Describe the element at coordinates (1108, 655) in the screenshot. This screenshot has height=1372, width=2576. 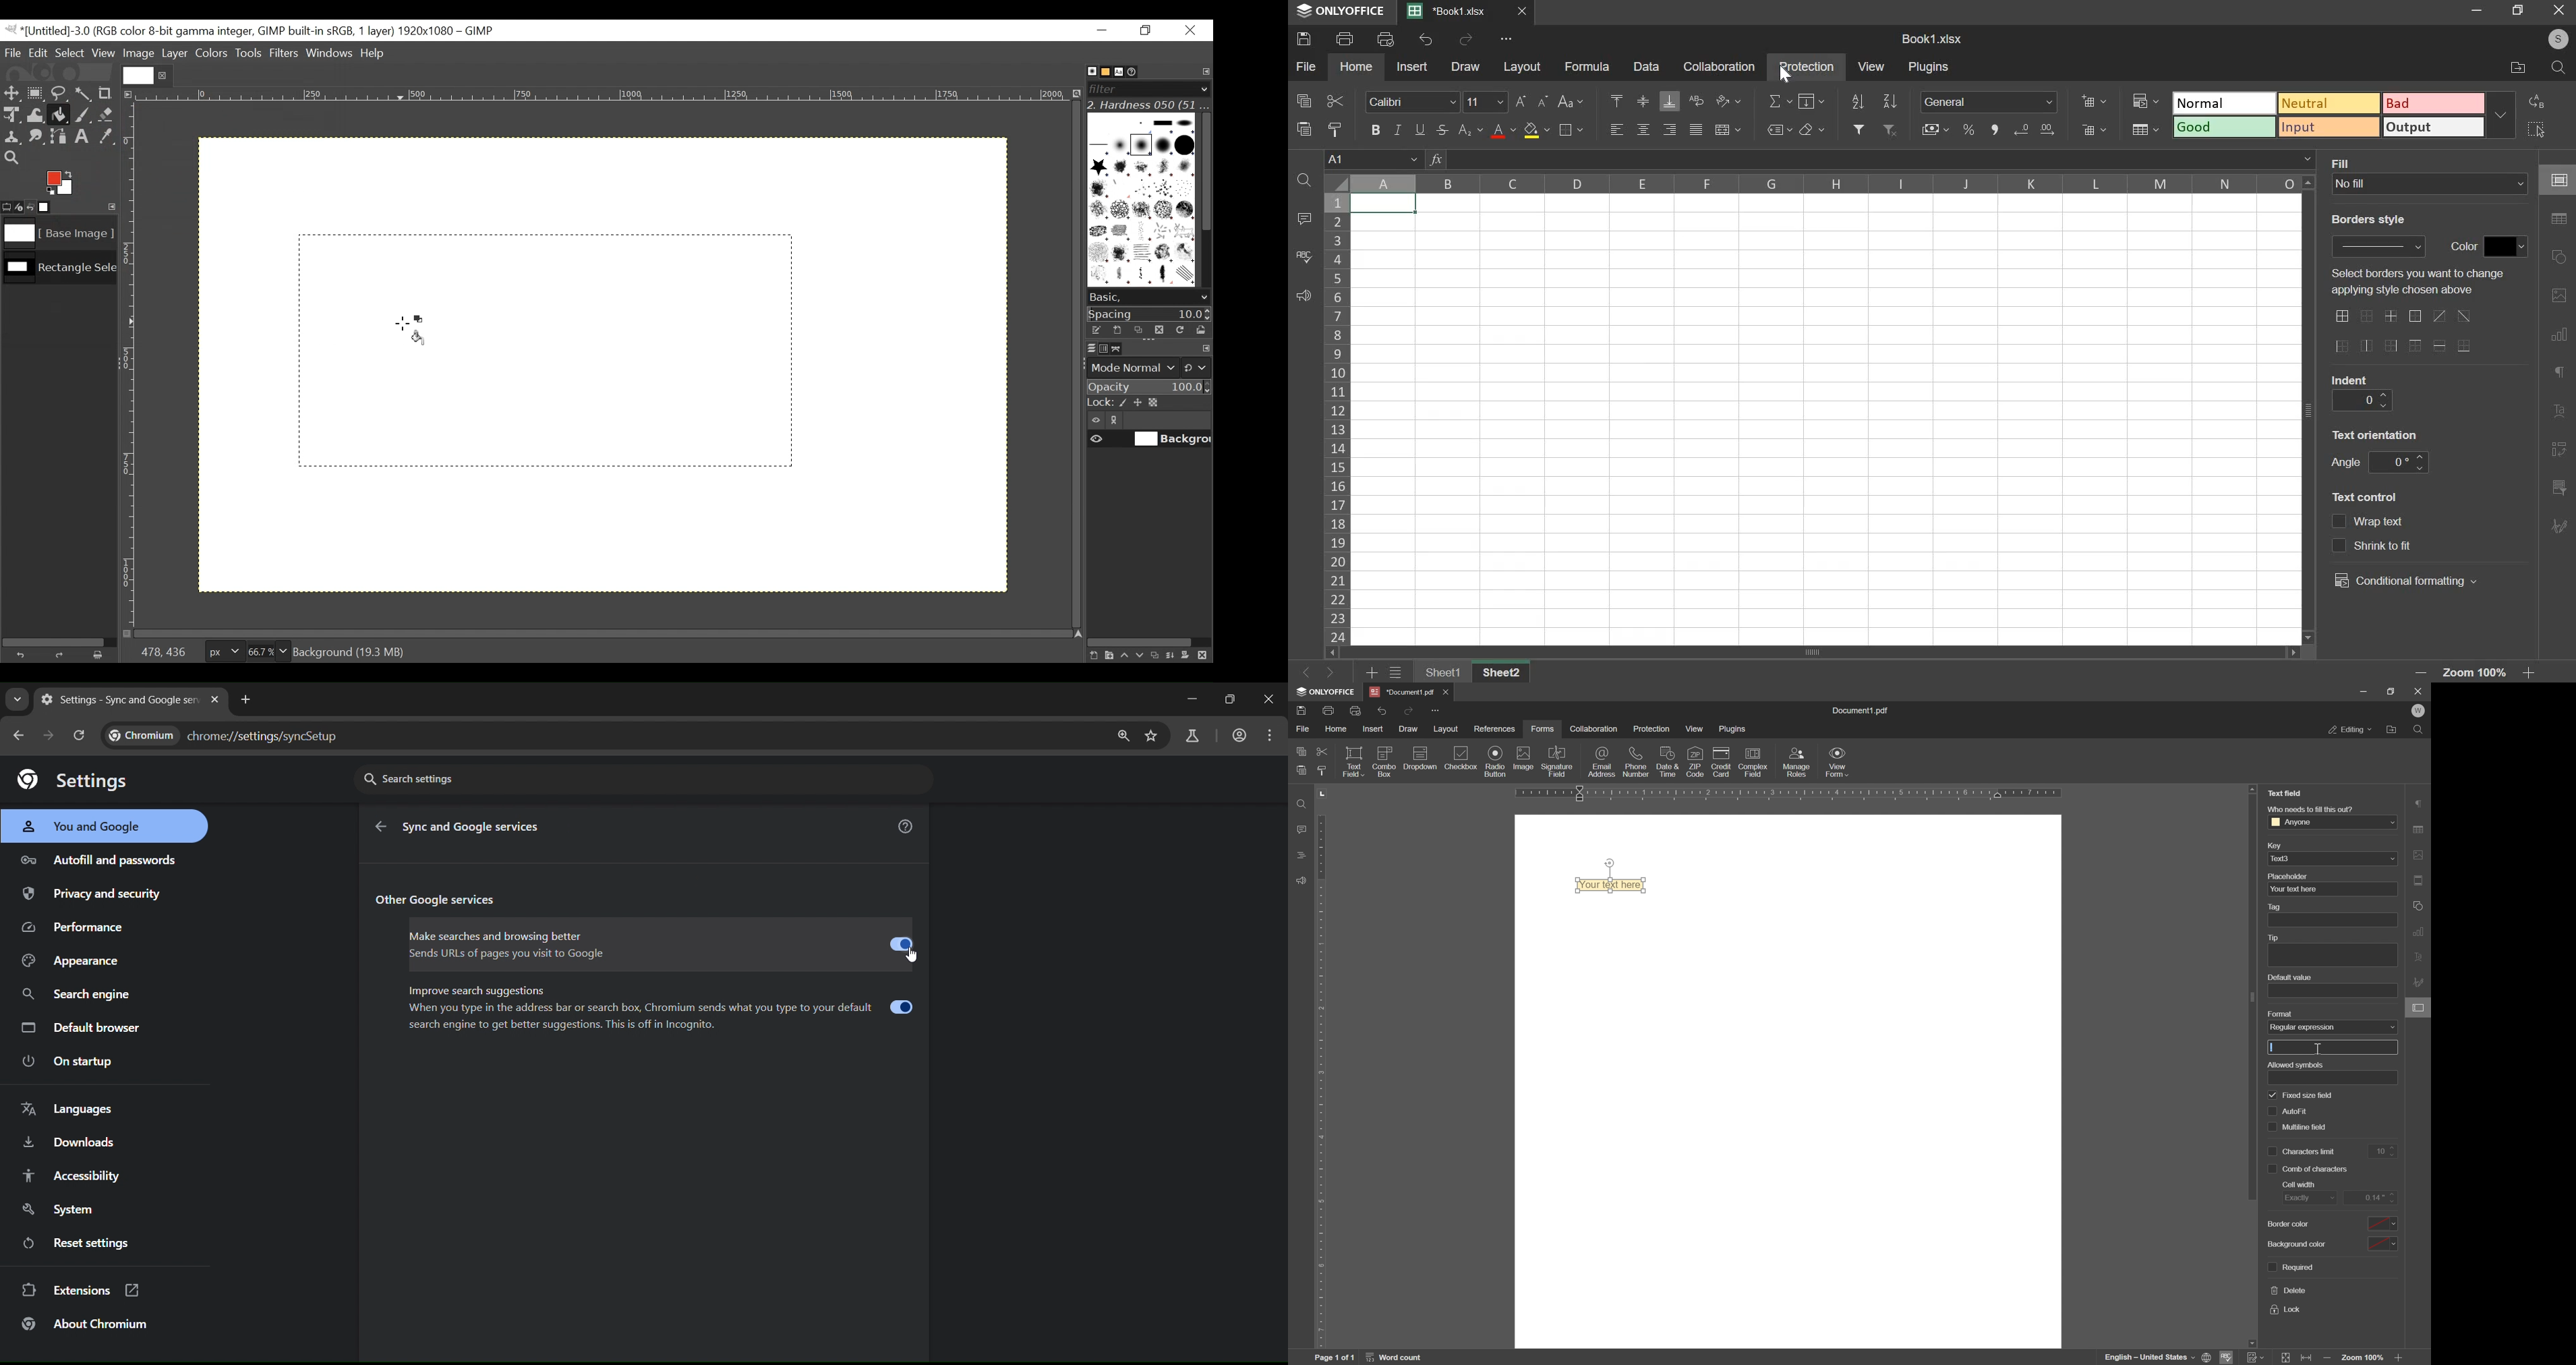
I see `Create a new layer` at that location.